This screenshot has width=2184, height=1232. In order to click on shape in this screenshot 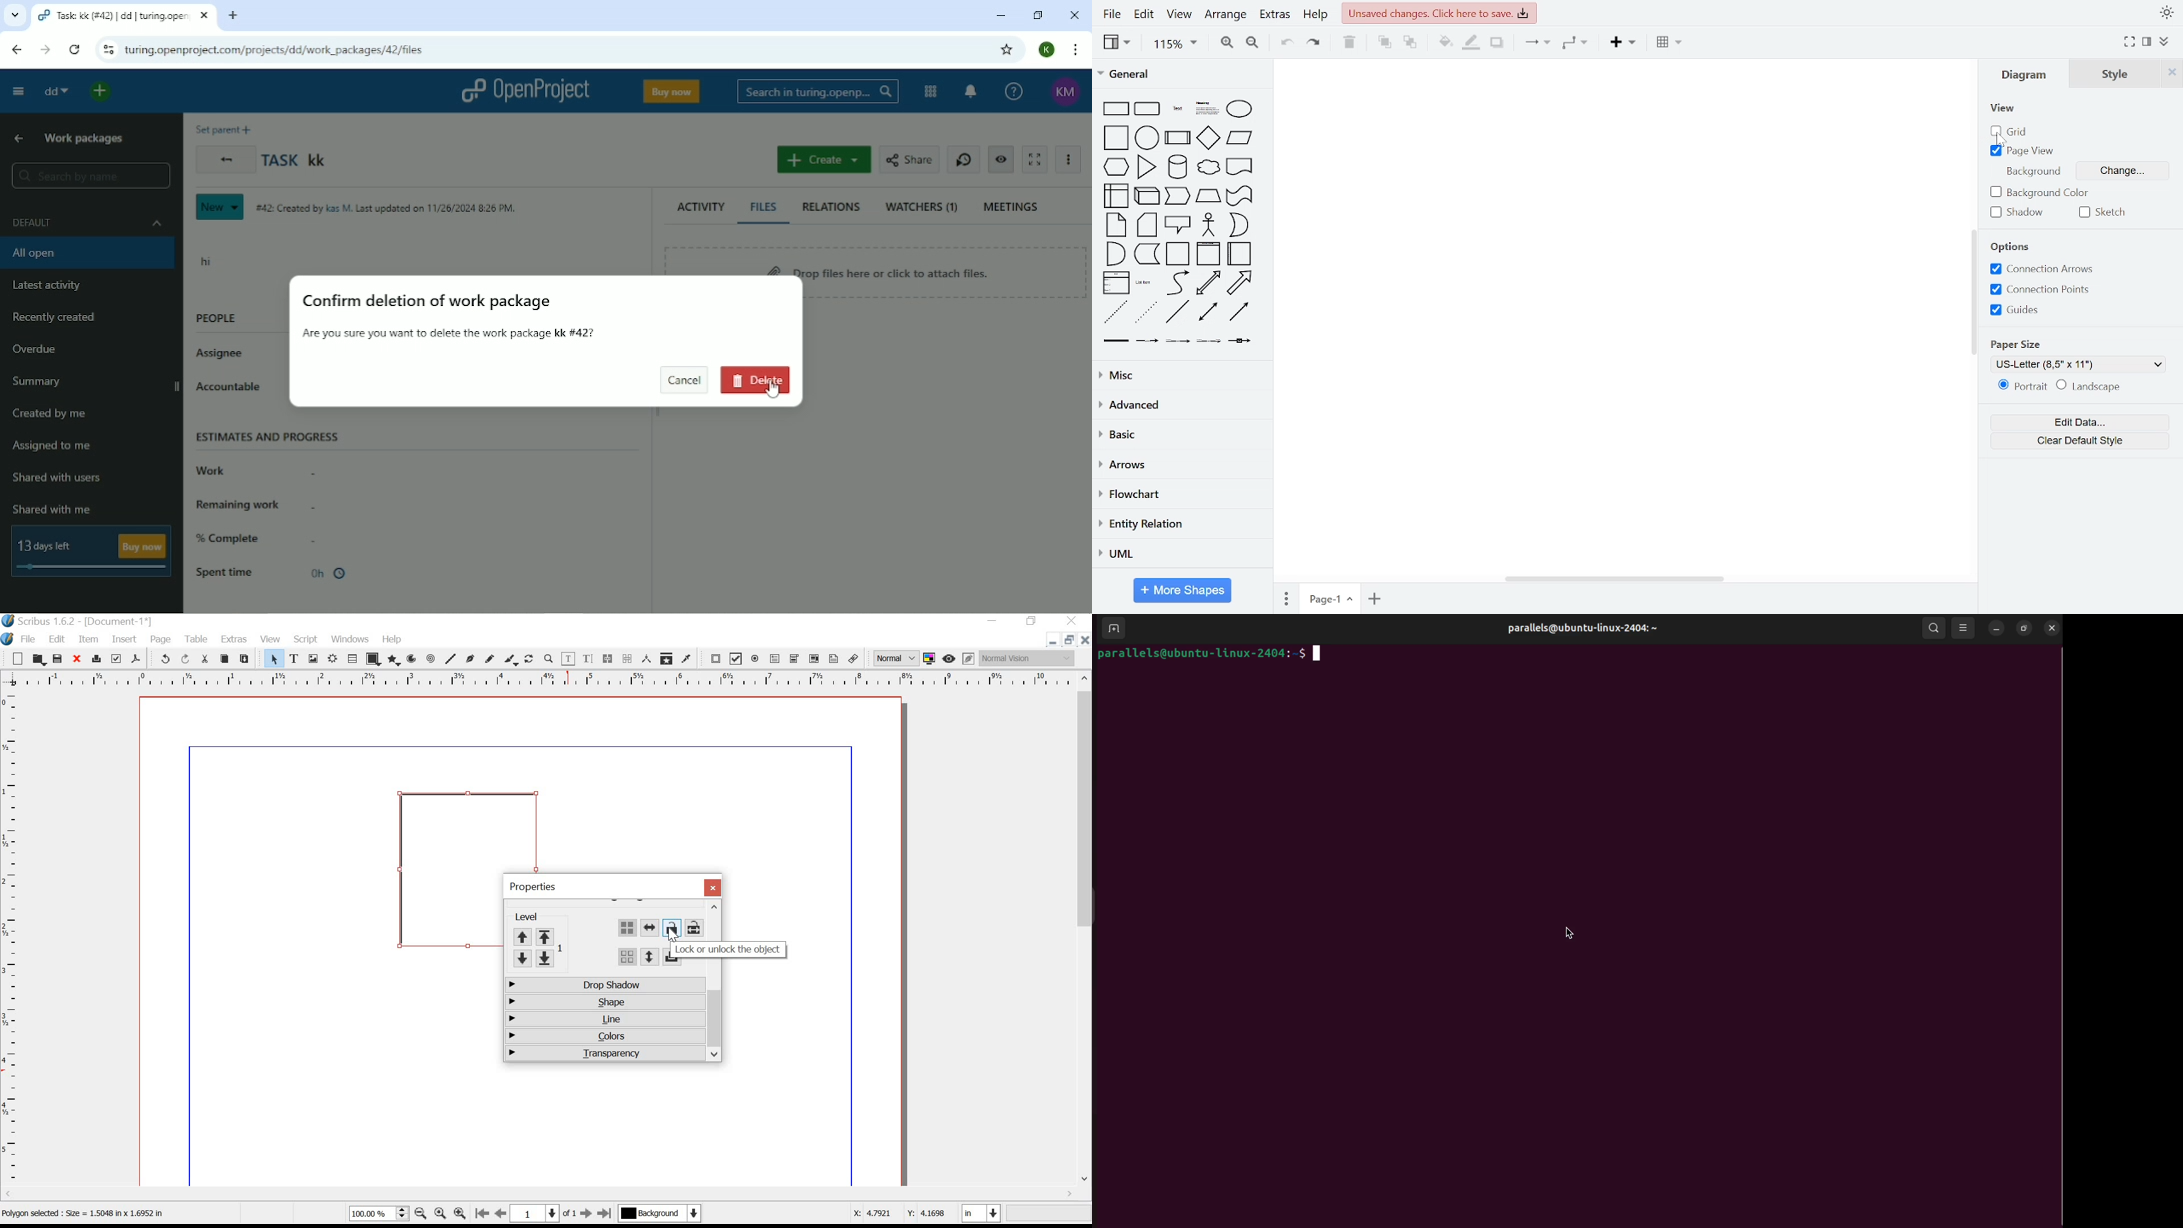, I will do `click(603, 1001)`.